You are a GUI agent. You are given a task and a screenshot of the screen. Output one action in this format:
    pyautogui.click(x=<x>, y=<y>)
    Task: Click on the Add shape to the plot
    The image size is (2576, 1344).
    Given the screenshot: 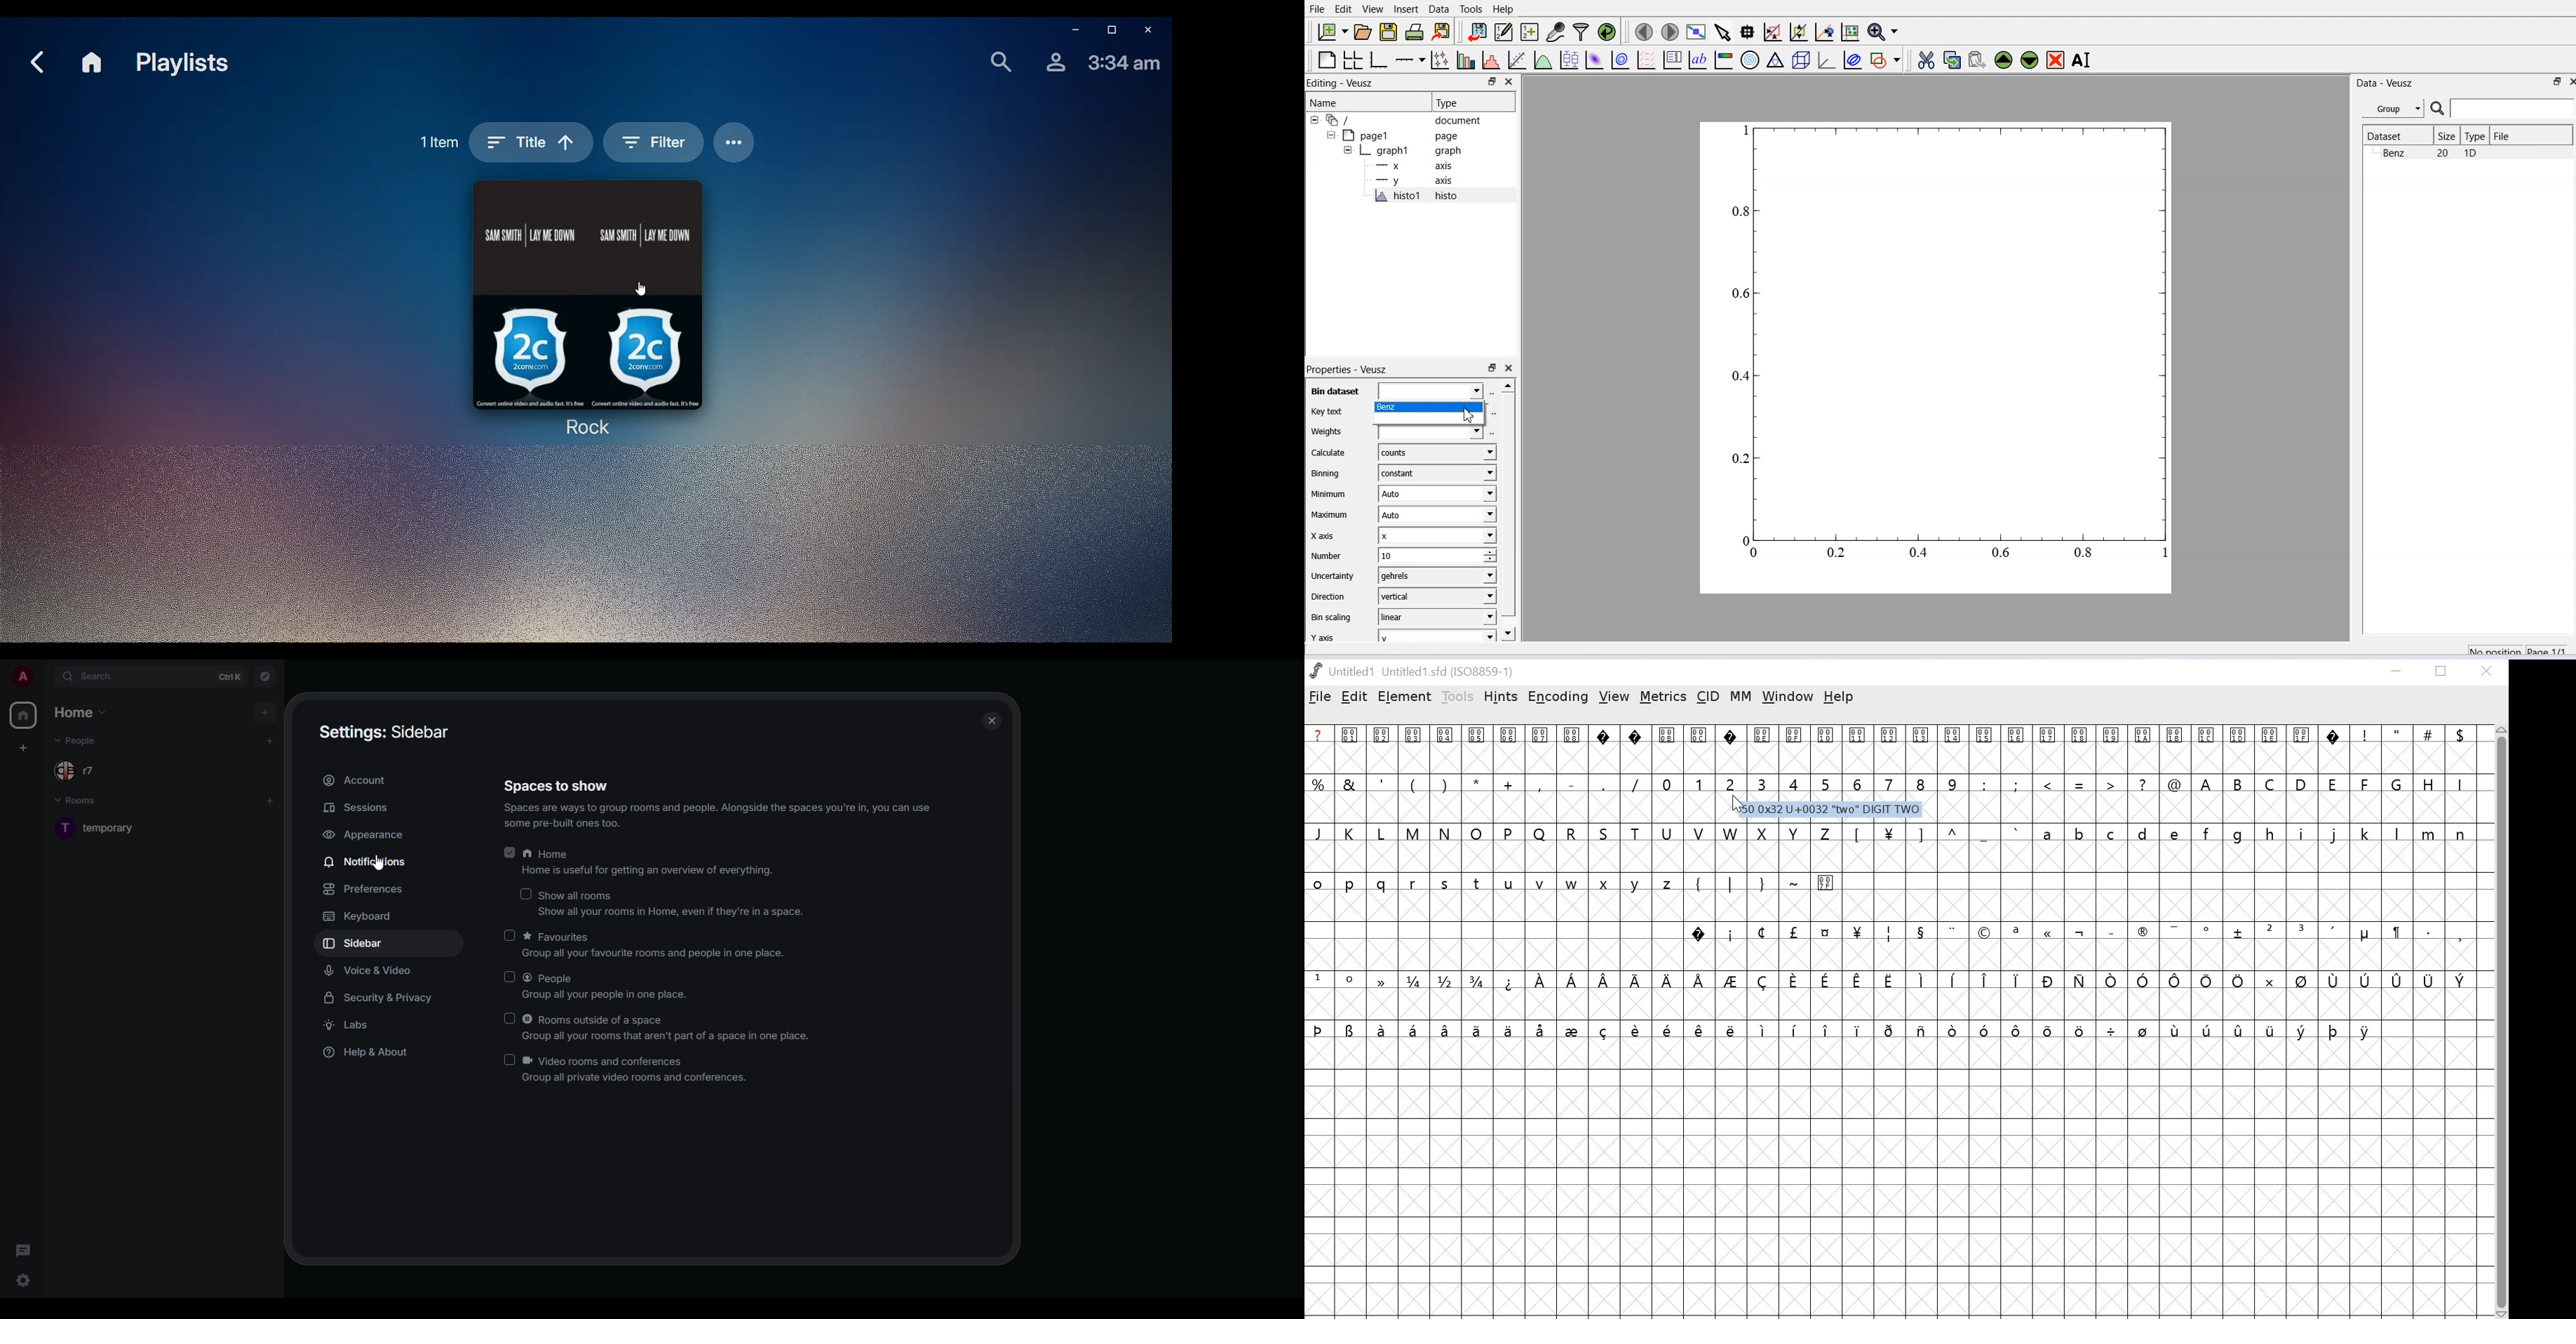 What is the action you would take?
    pyautogui.click(x=1884, y=60)
    